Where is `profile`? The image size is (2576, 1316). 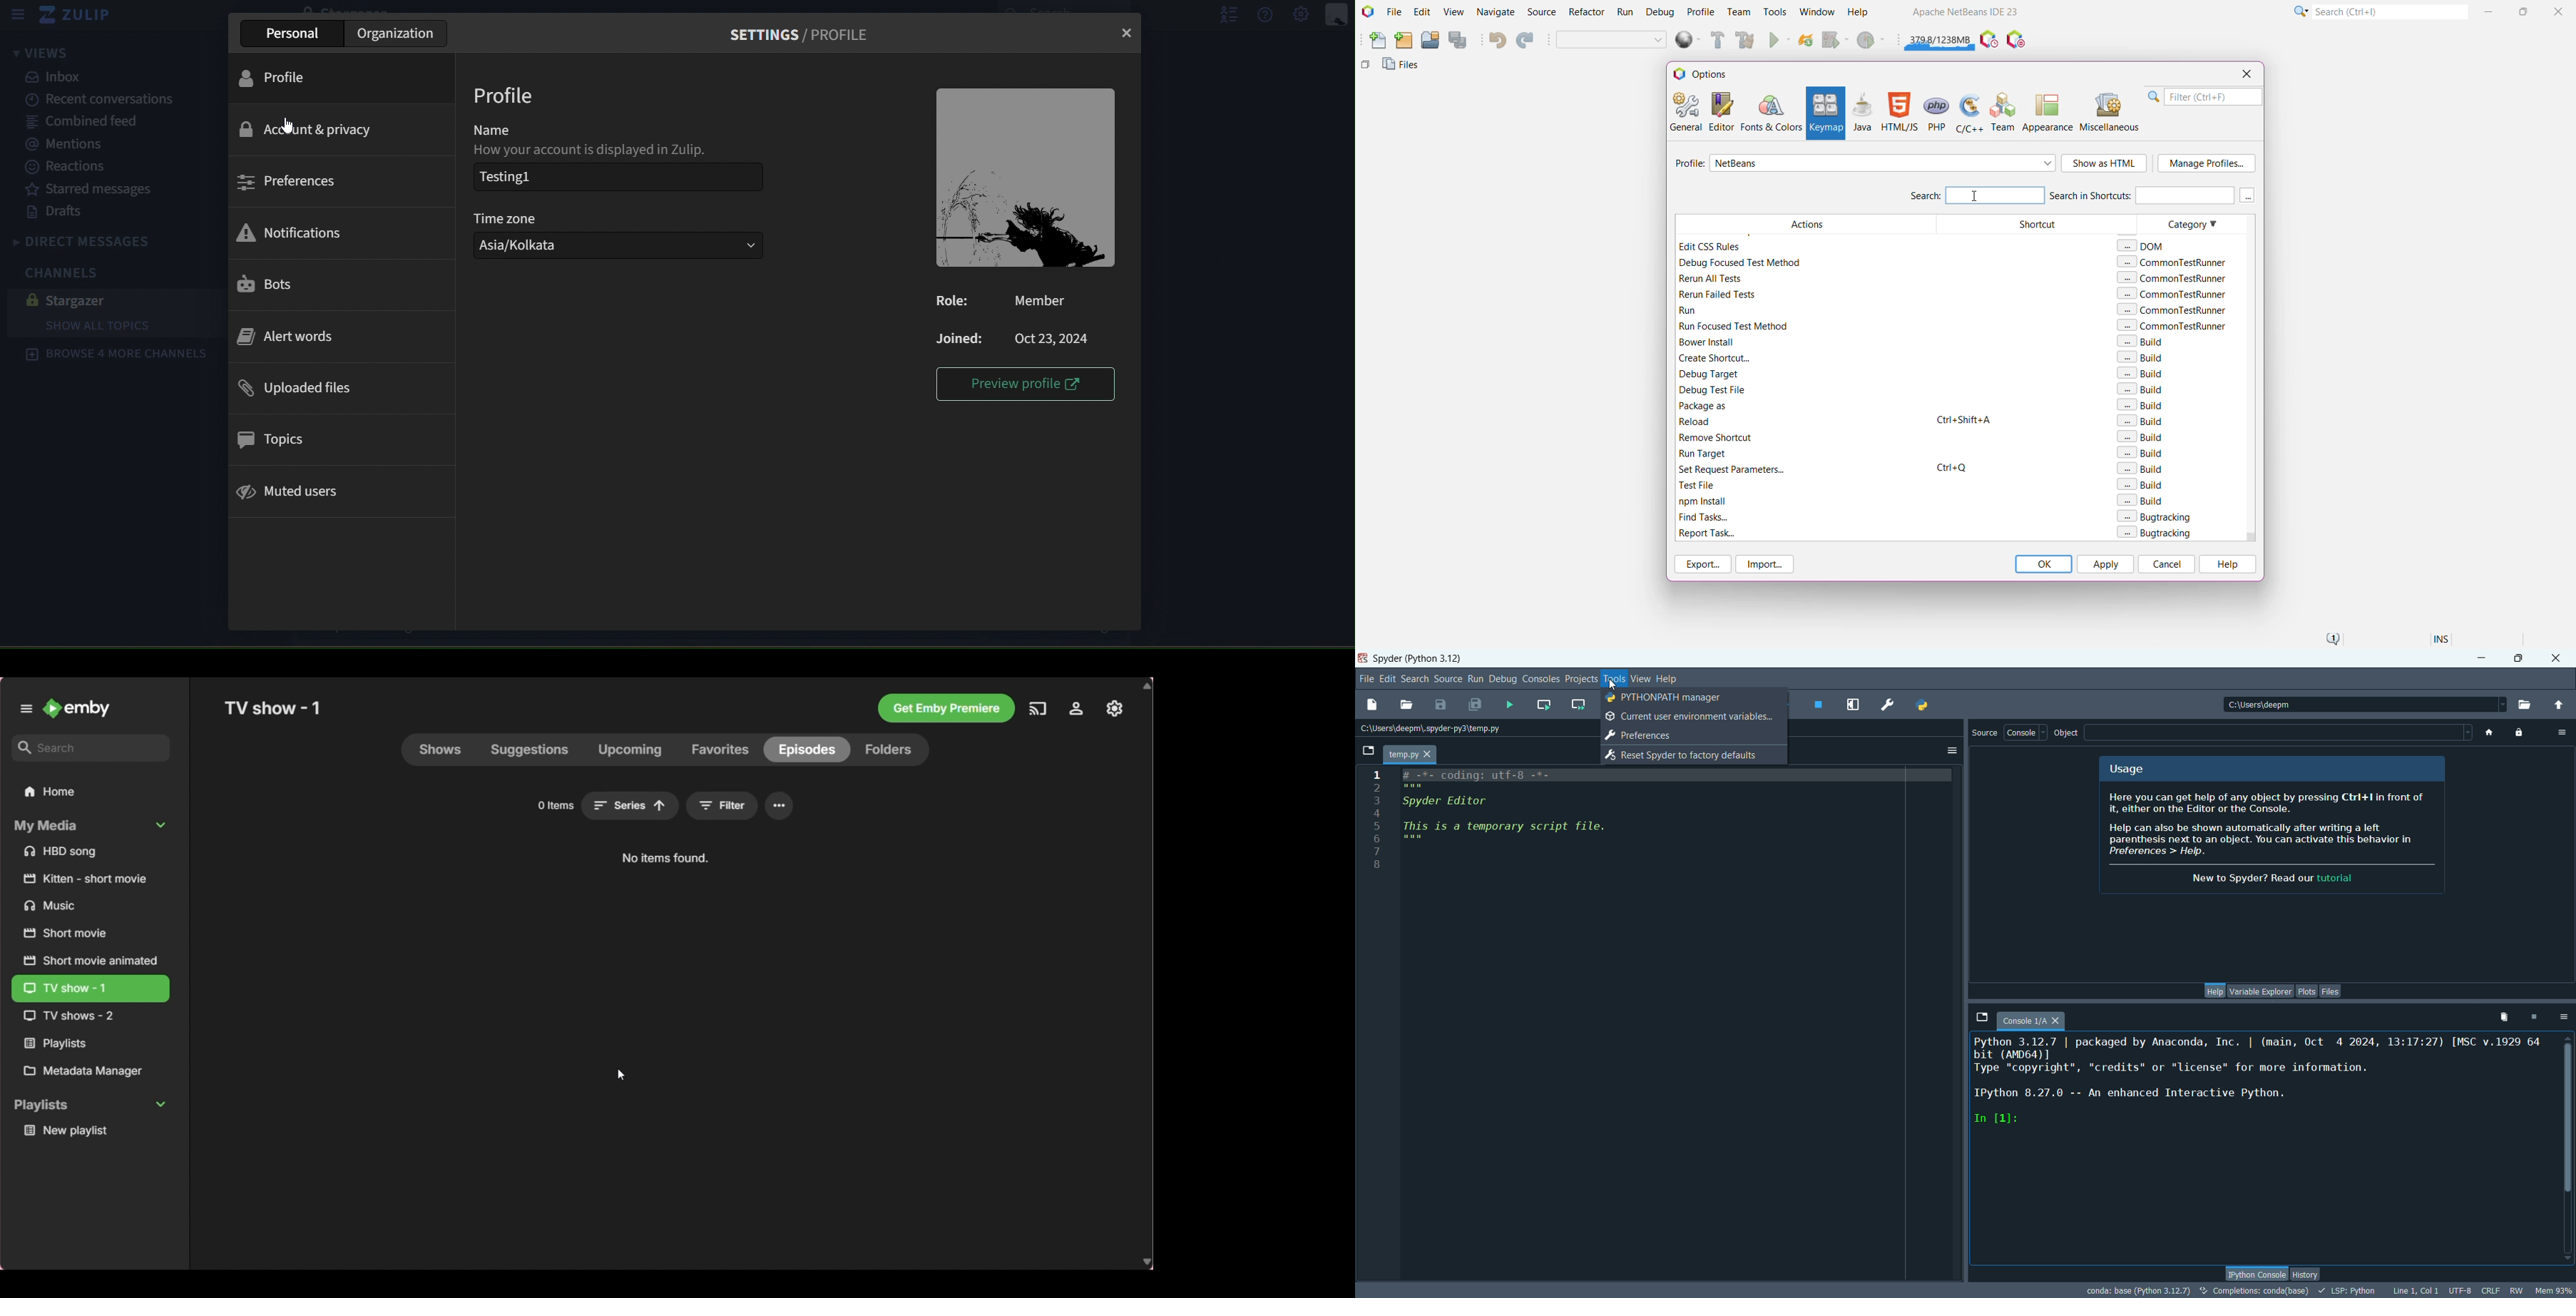
profile is located at coordinates (282, 77).